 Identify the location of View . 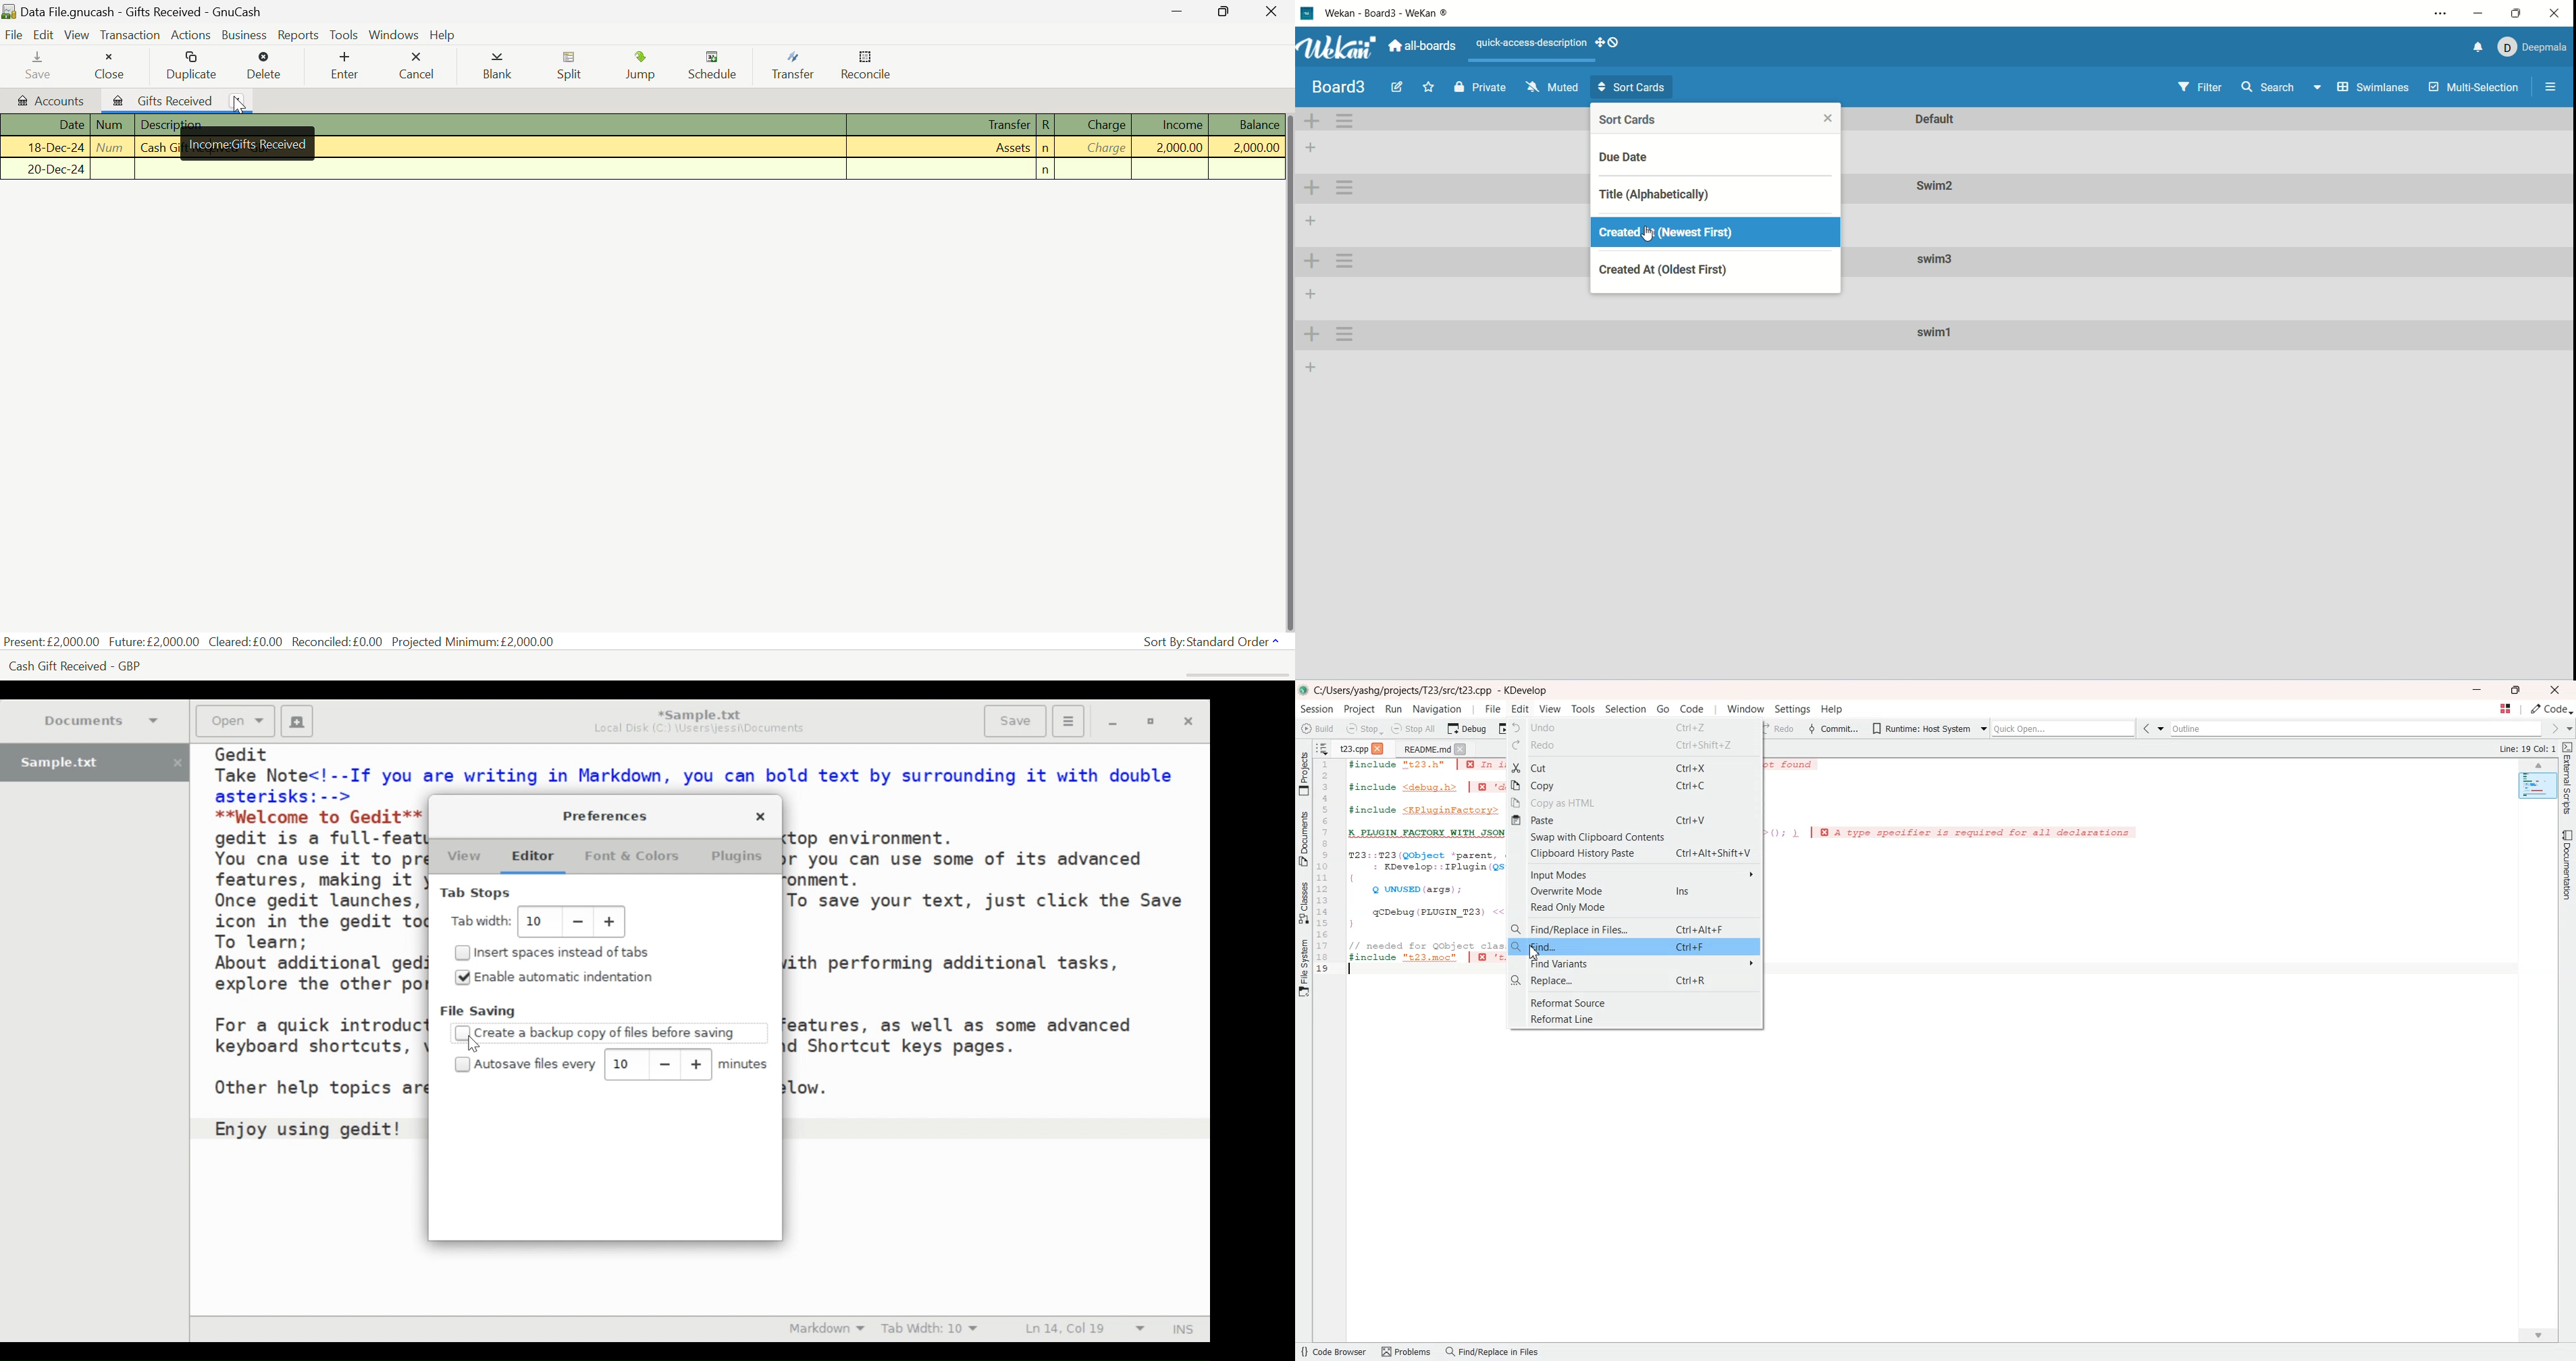
(463, 858).